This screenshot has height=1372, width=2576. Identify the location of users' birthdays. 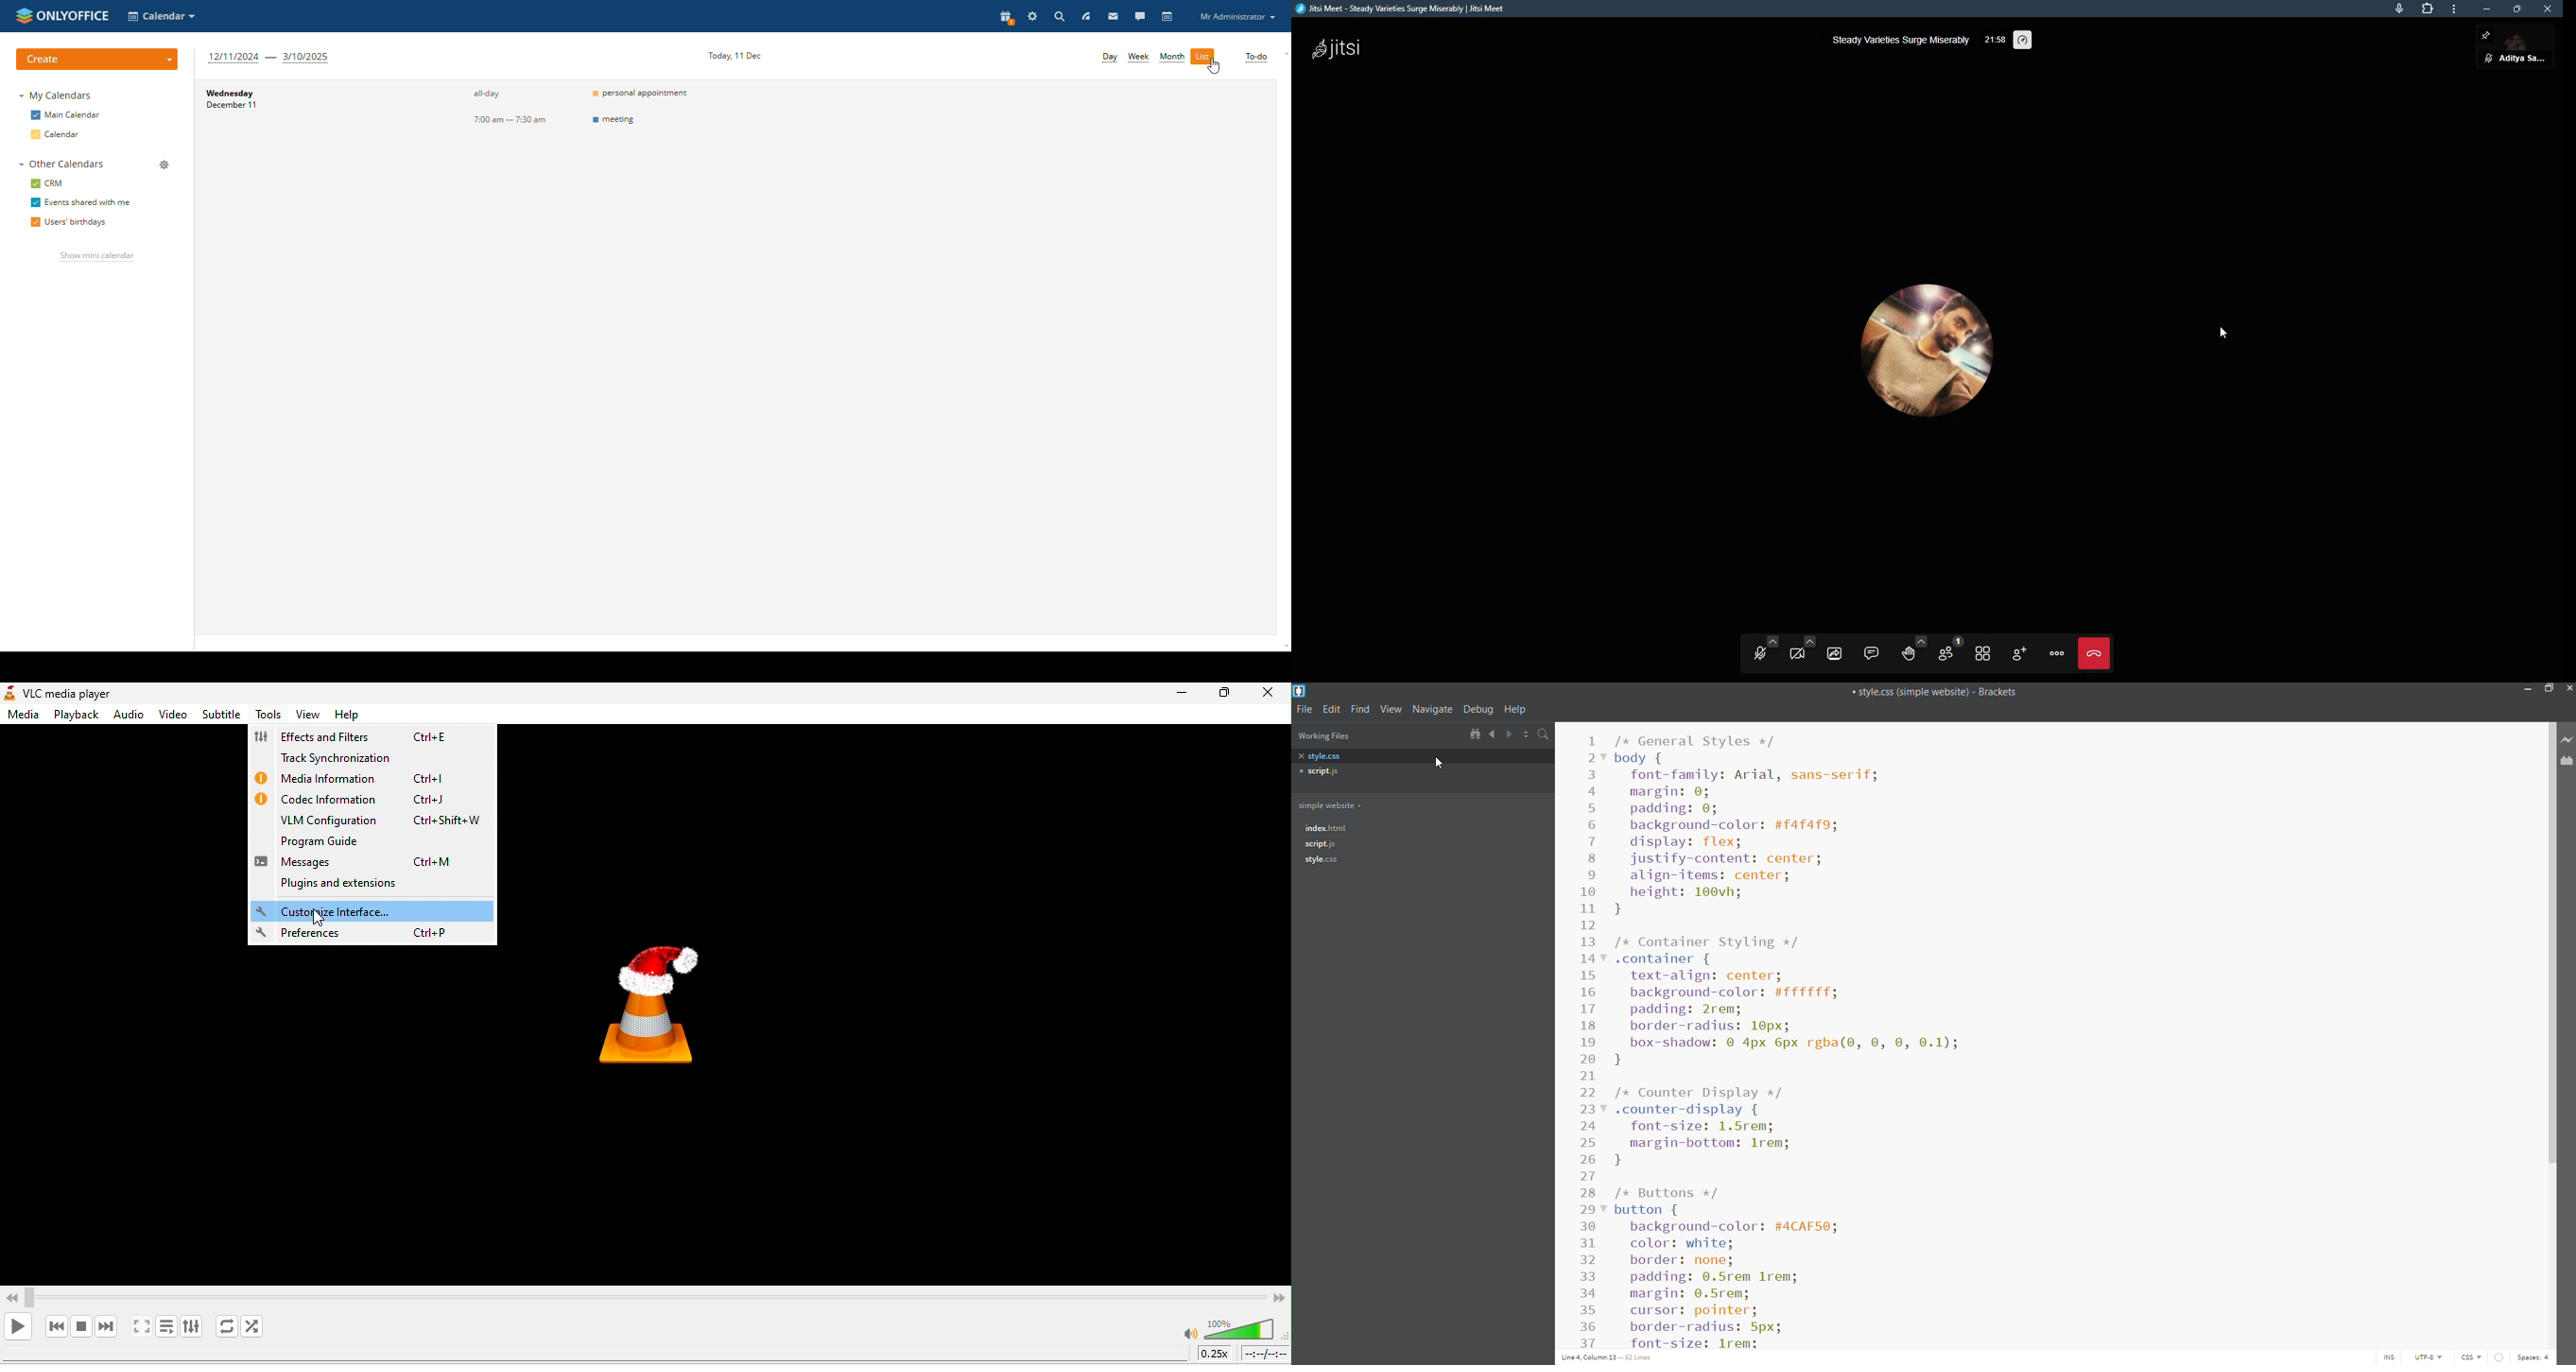
(69, 223).